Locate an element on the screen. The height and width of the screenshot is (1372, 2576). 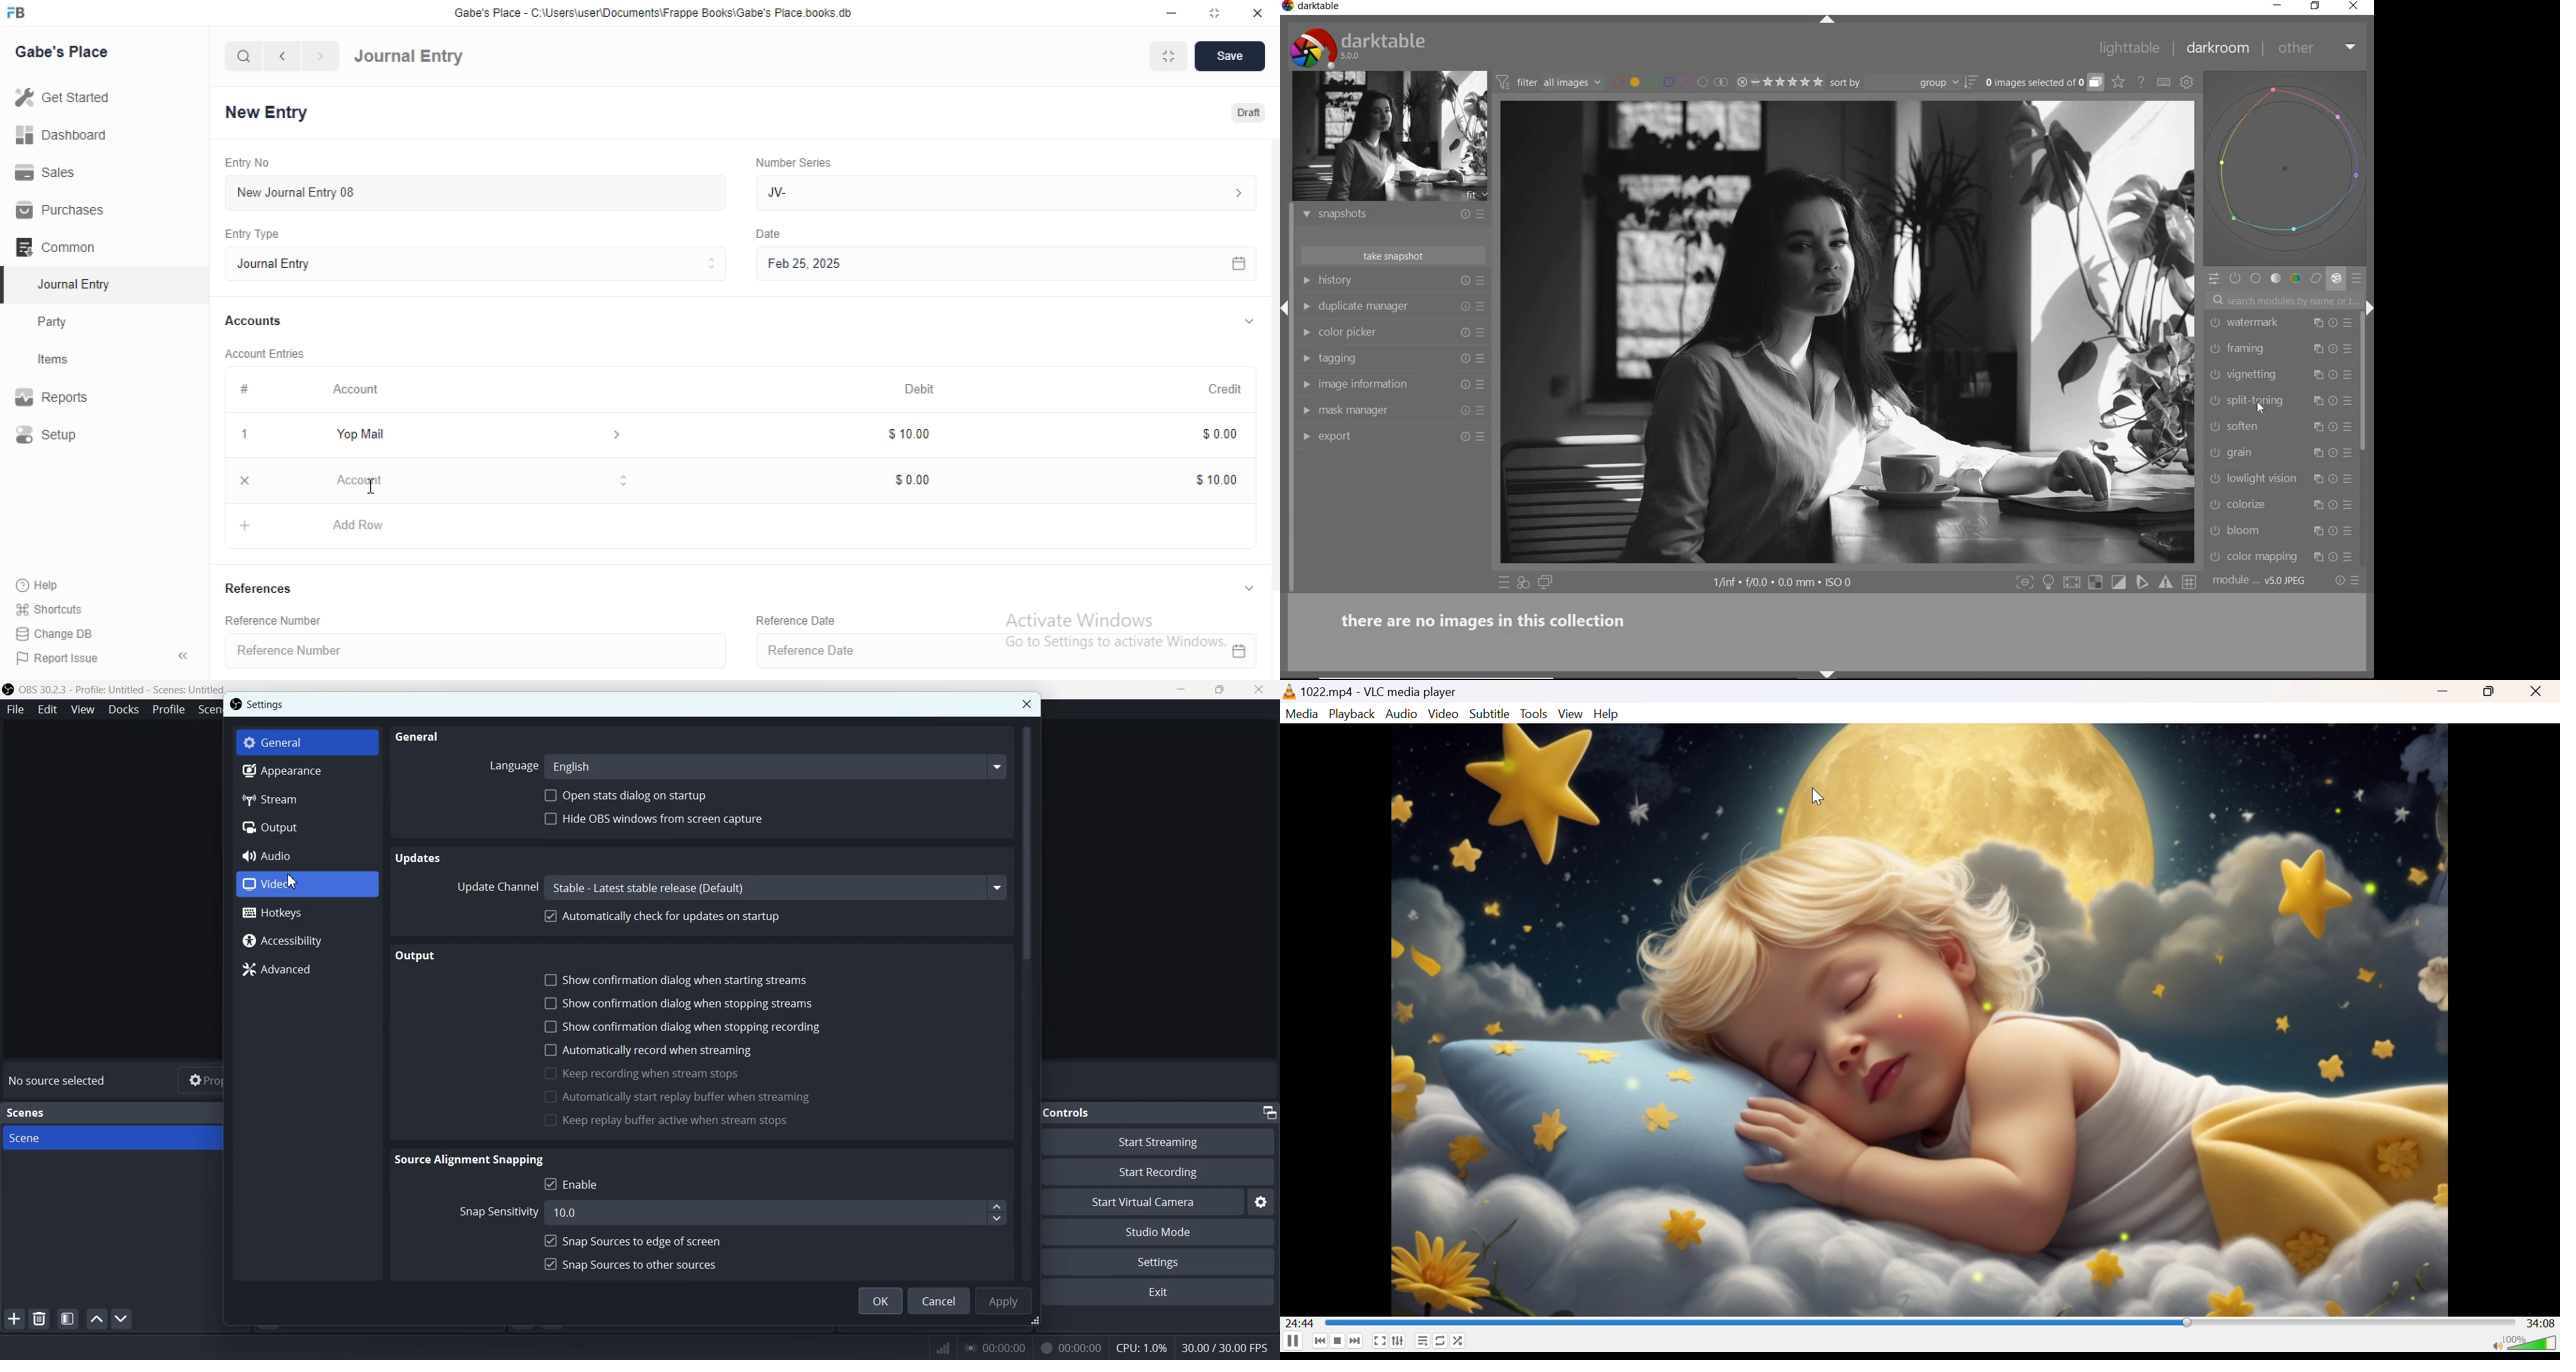
checkbox is located at coordinates (549, 1073).